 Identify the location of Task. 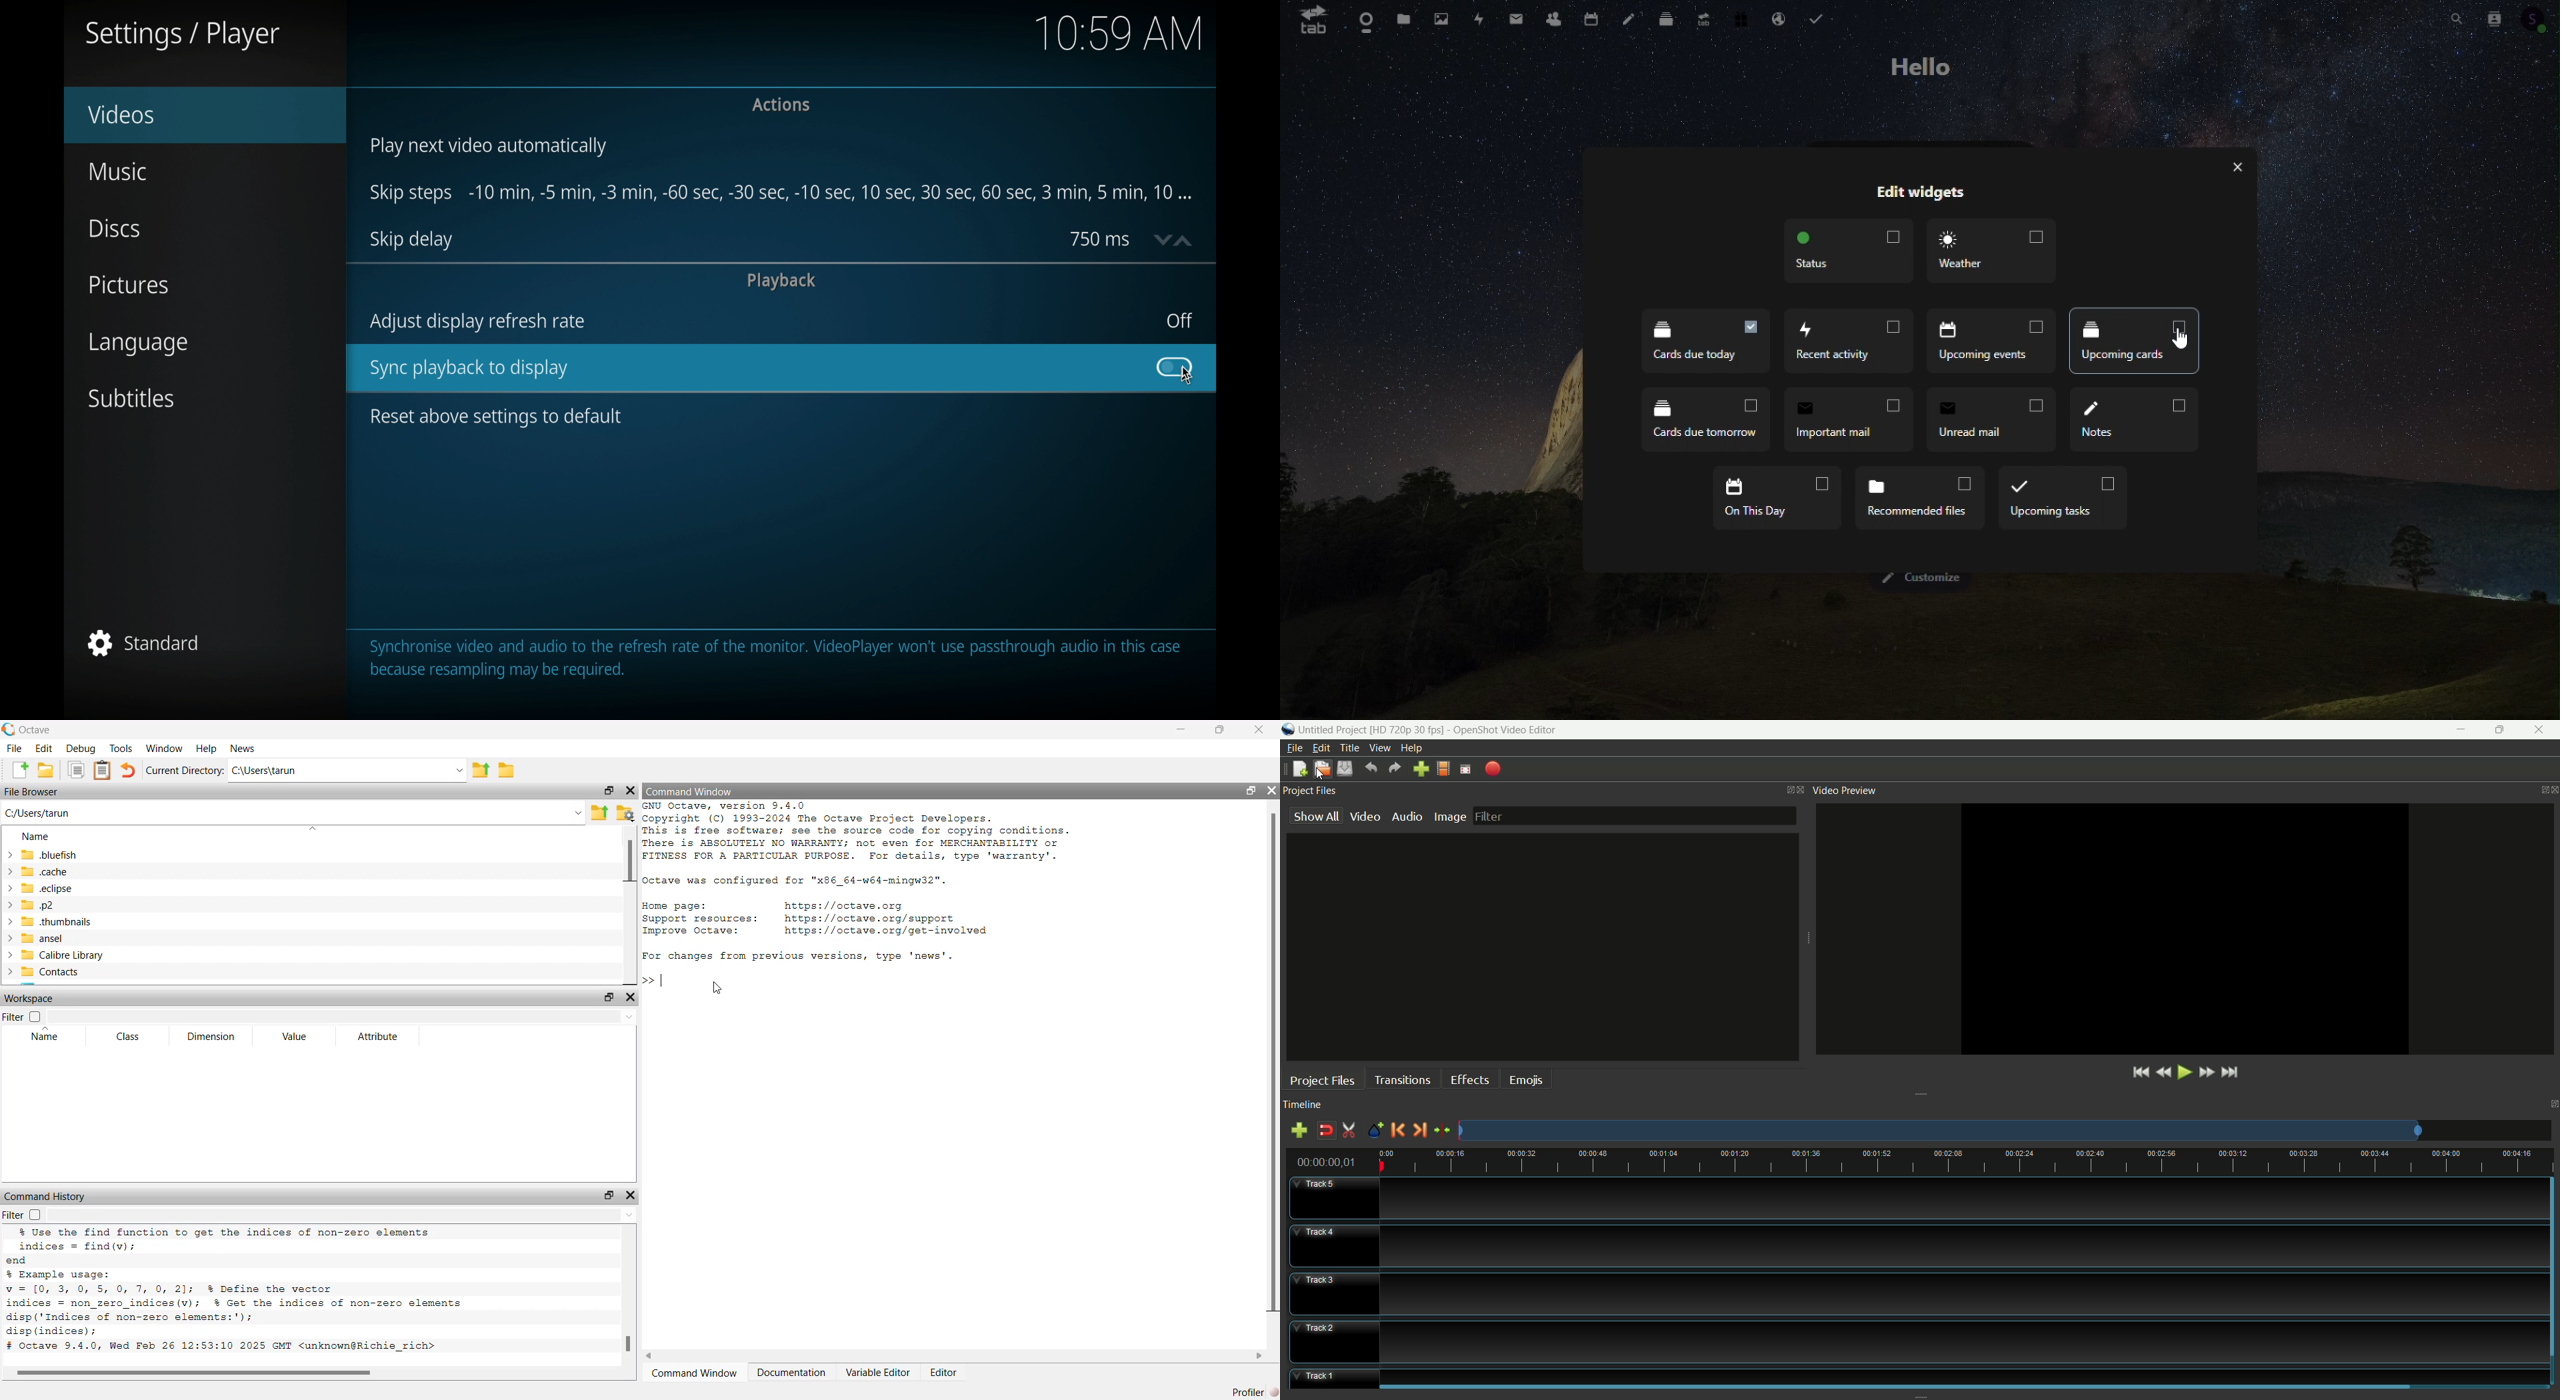
(1815, 17).